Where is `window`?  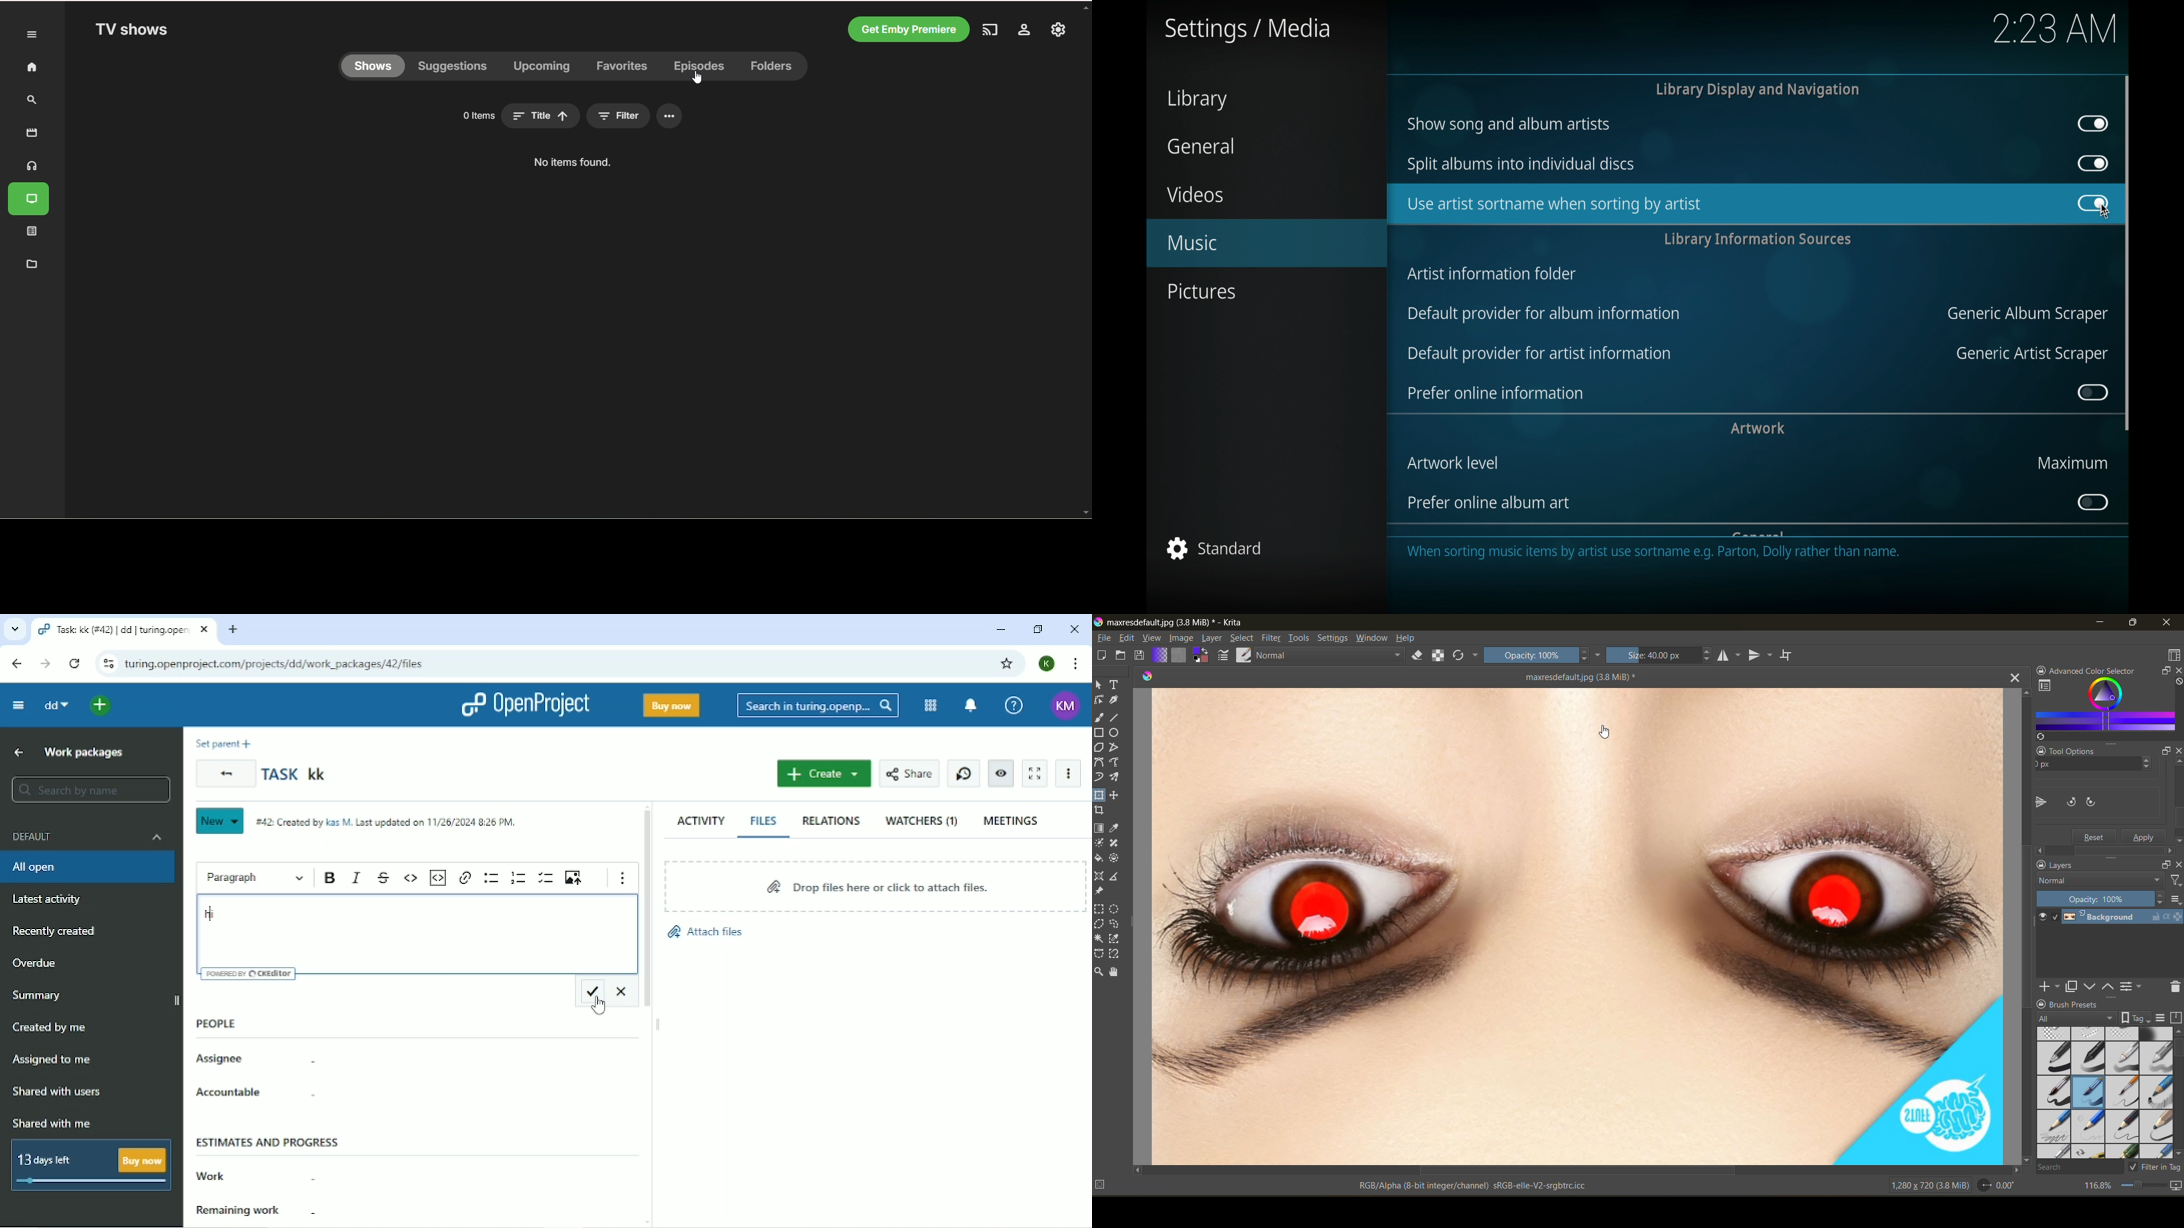 window is located at coordinates (1373, 637).